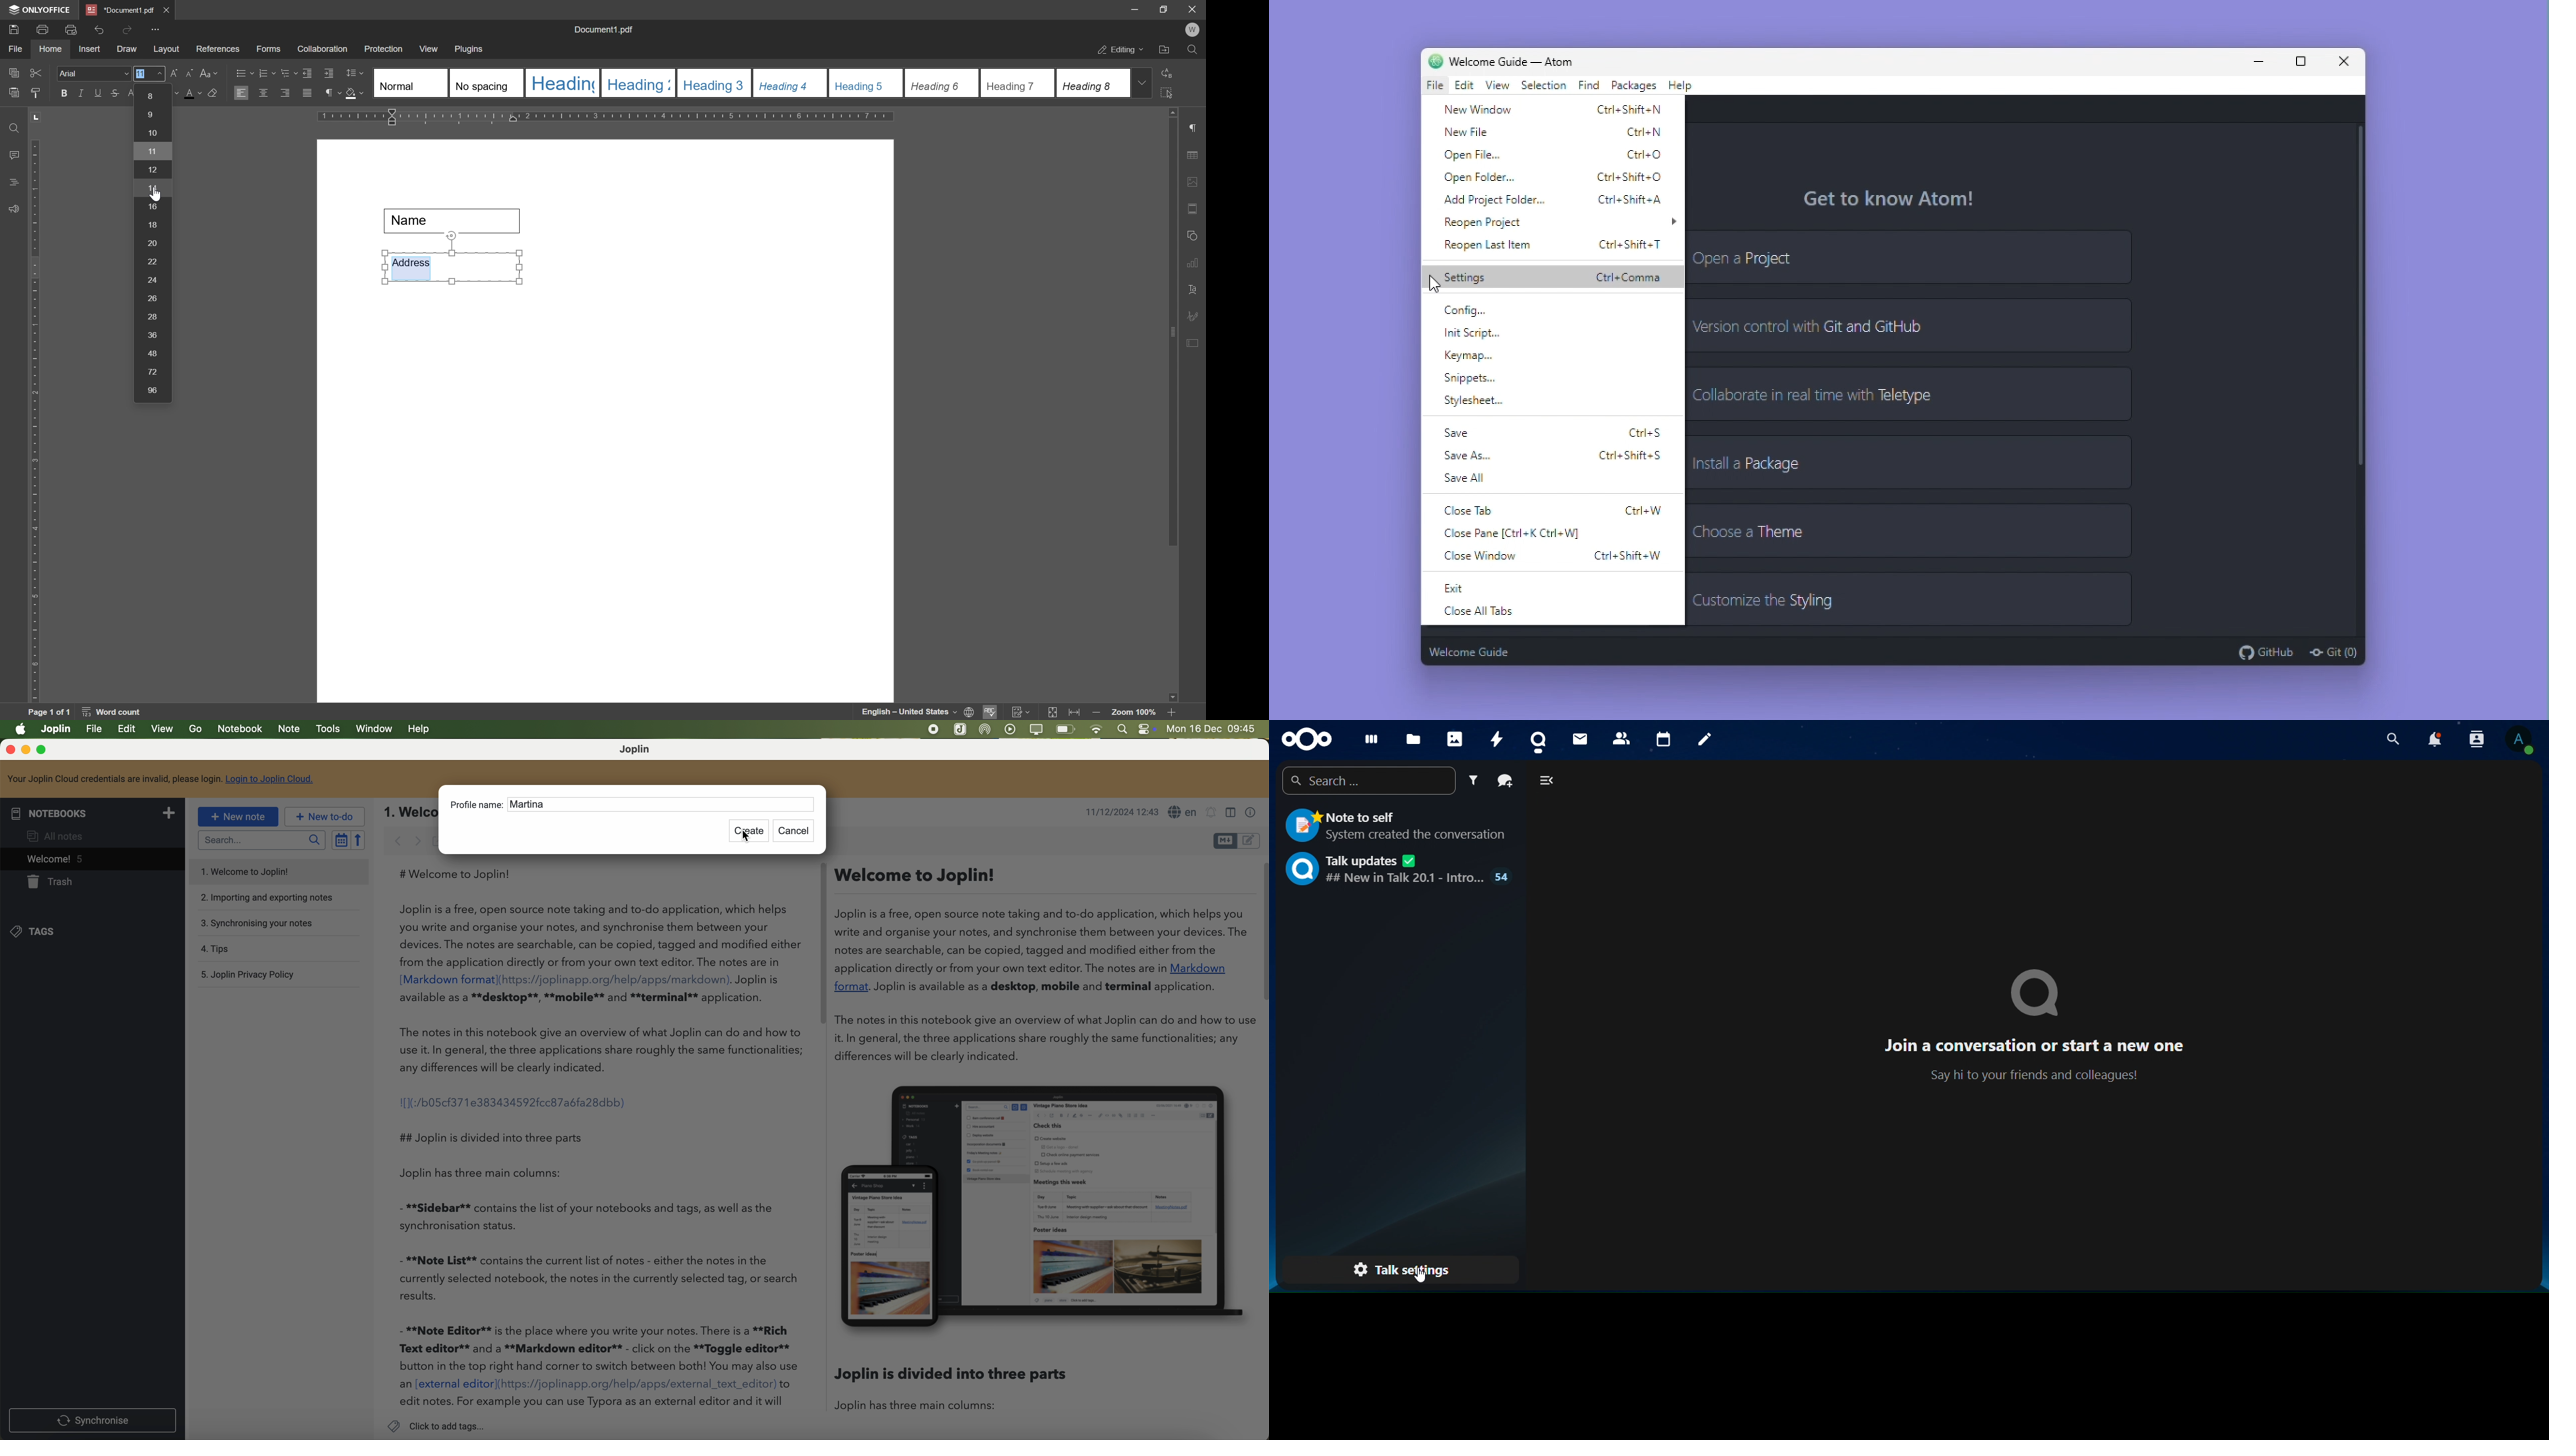 The image size is (2576, 1456). Describe the element at coordinates (306, 93) in the screenshot. I see `justified` at that location.